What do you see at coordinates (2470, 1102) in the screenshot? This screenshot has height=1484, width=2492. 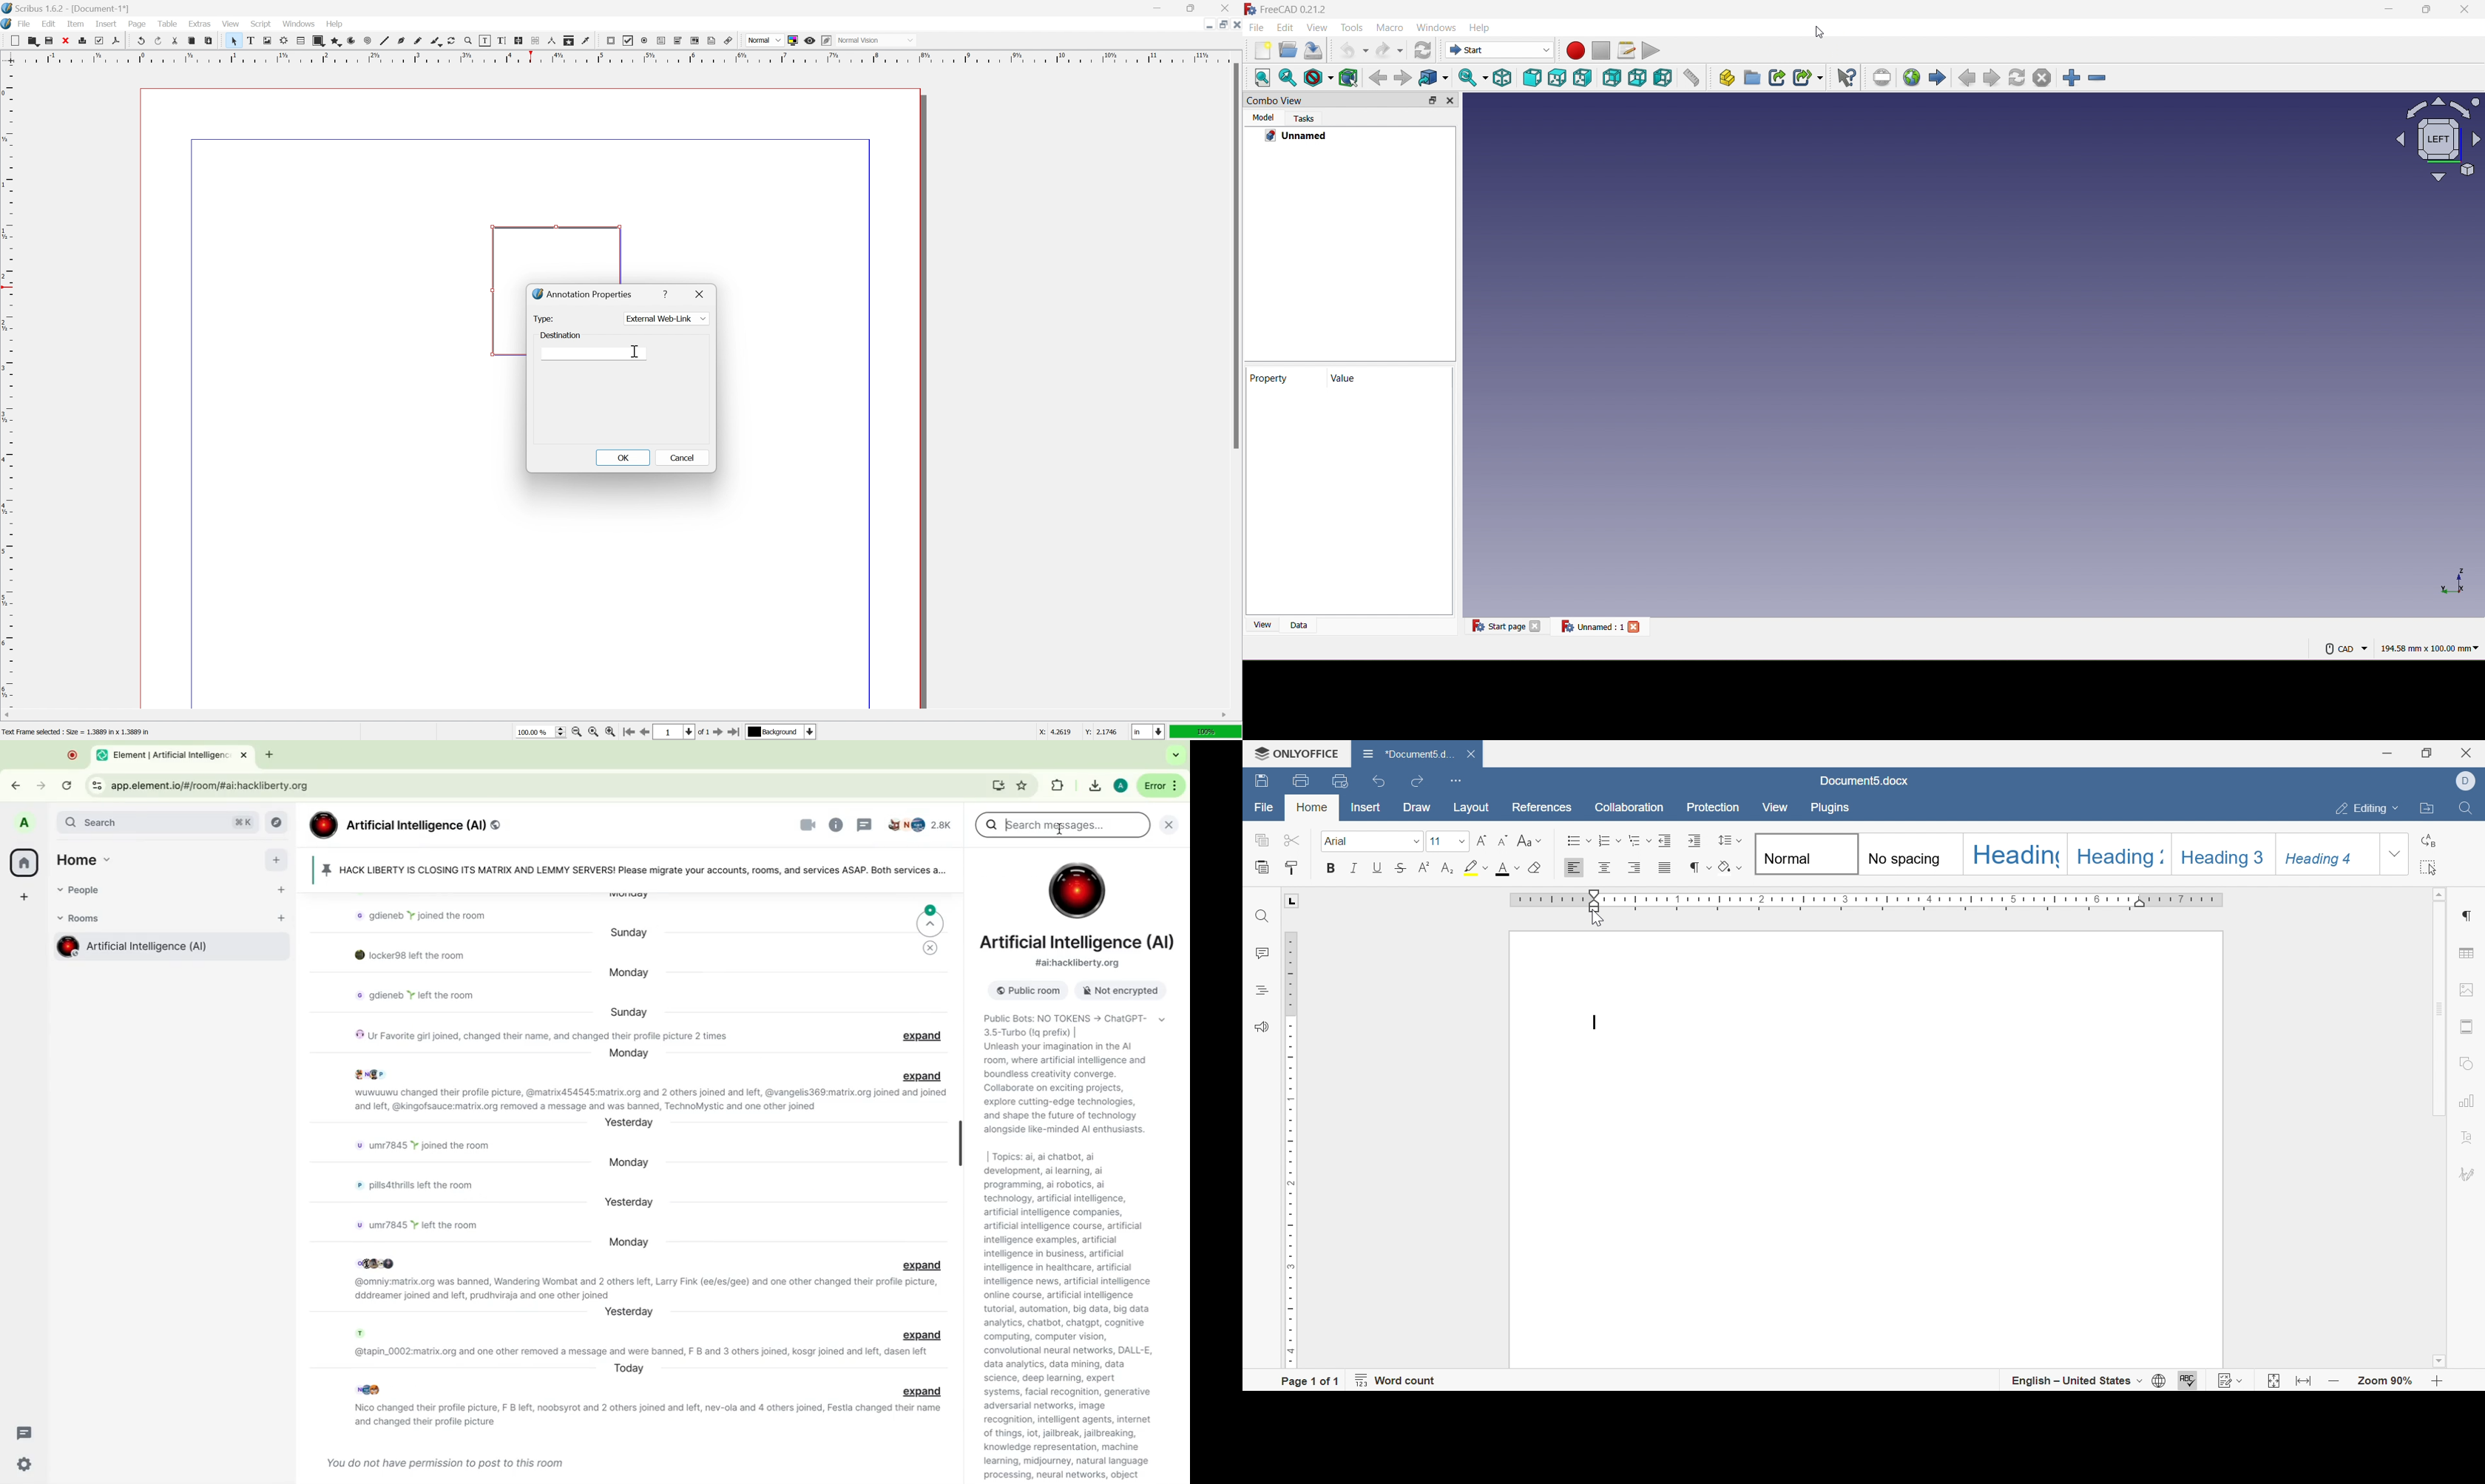 I see `chart settings` at bounding box center [2470, 1102].